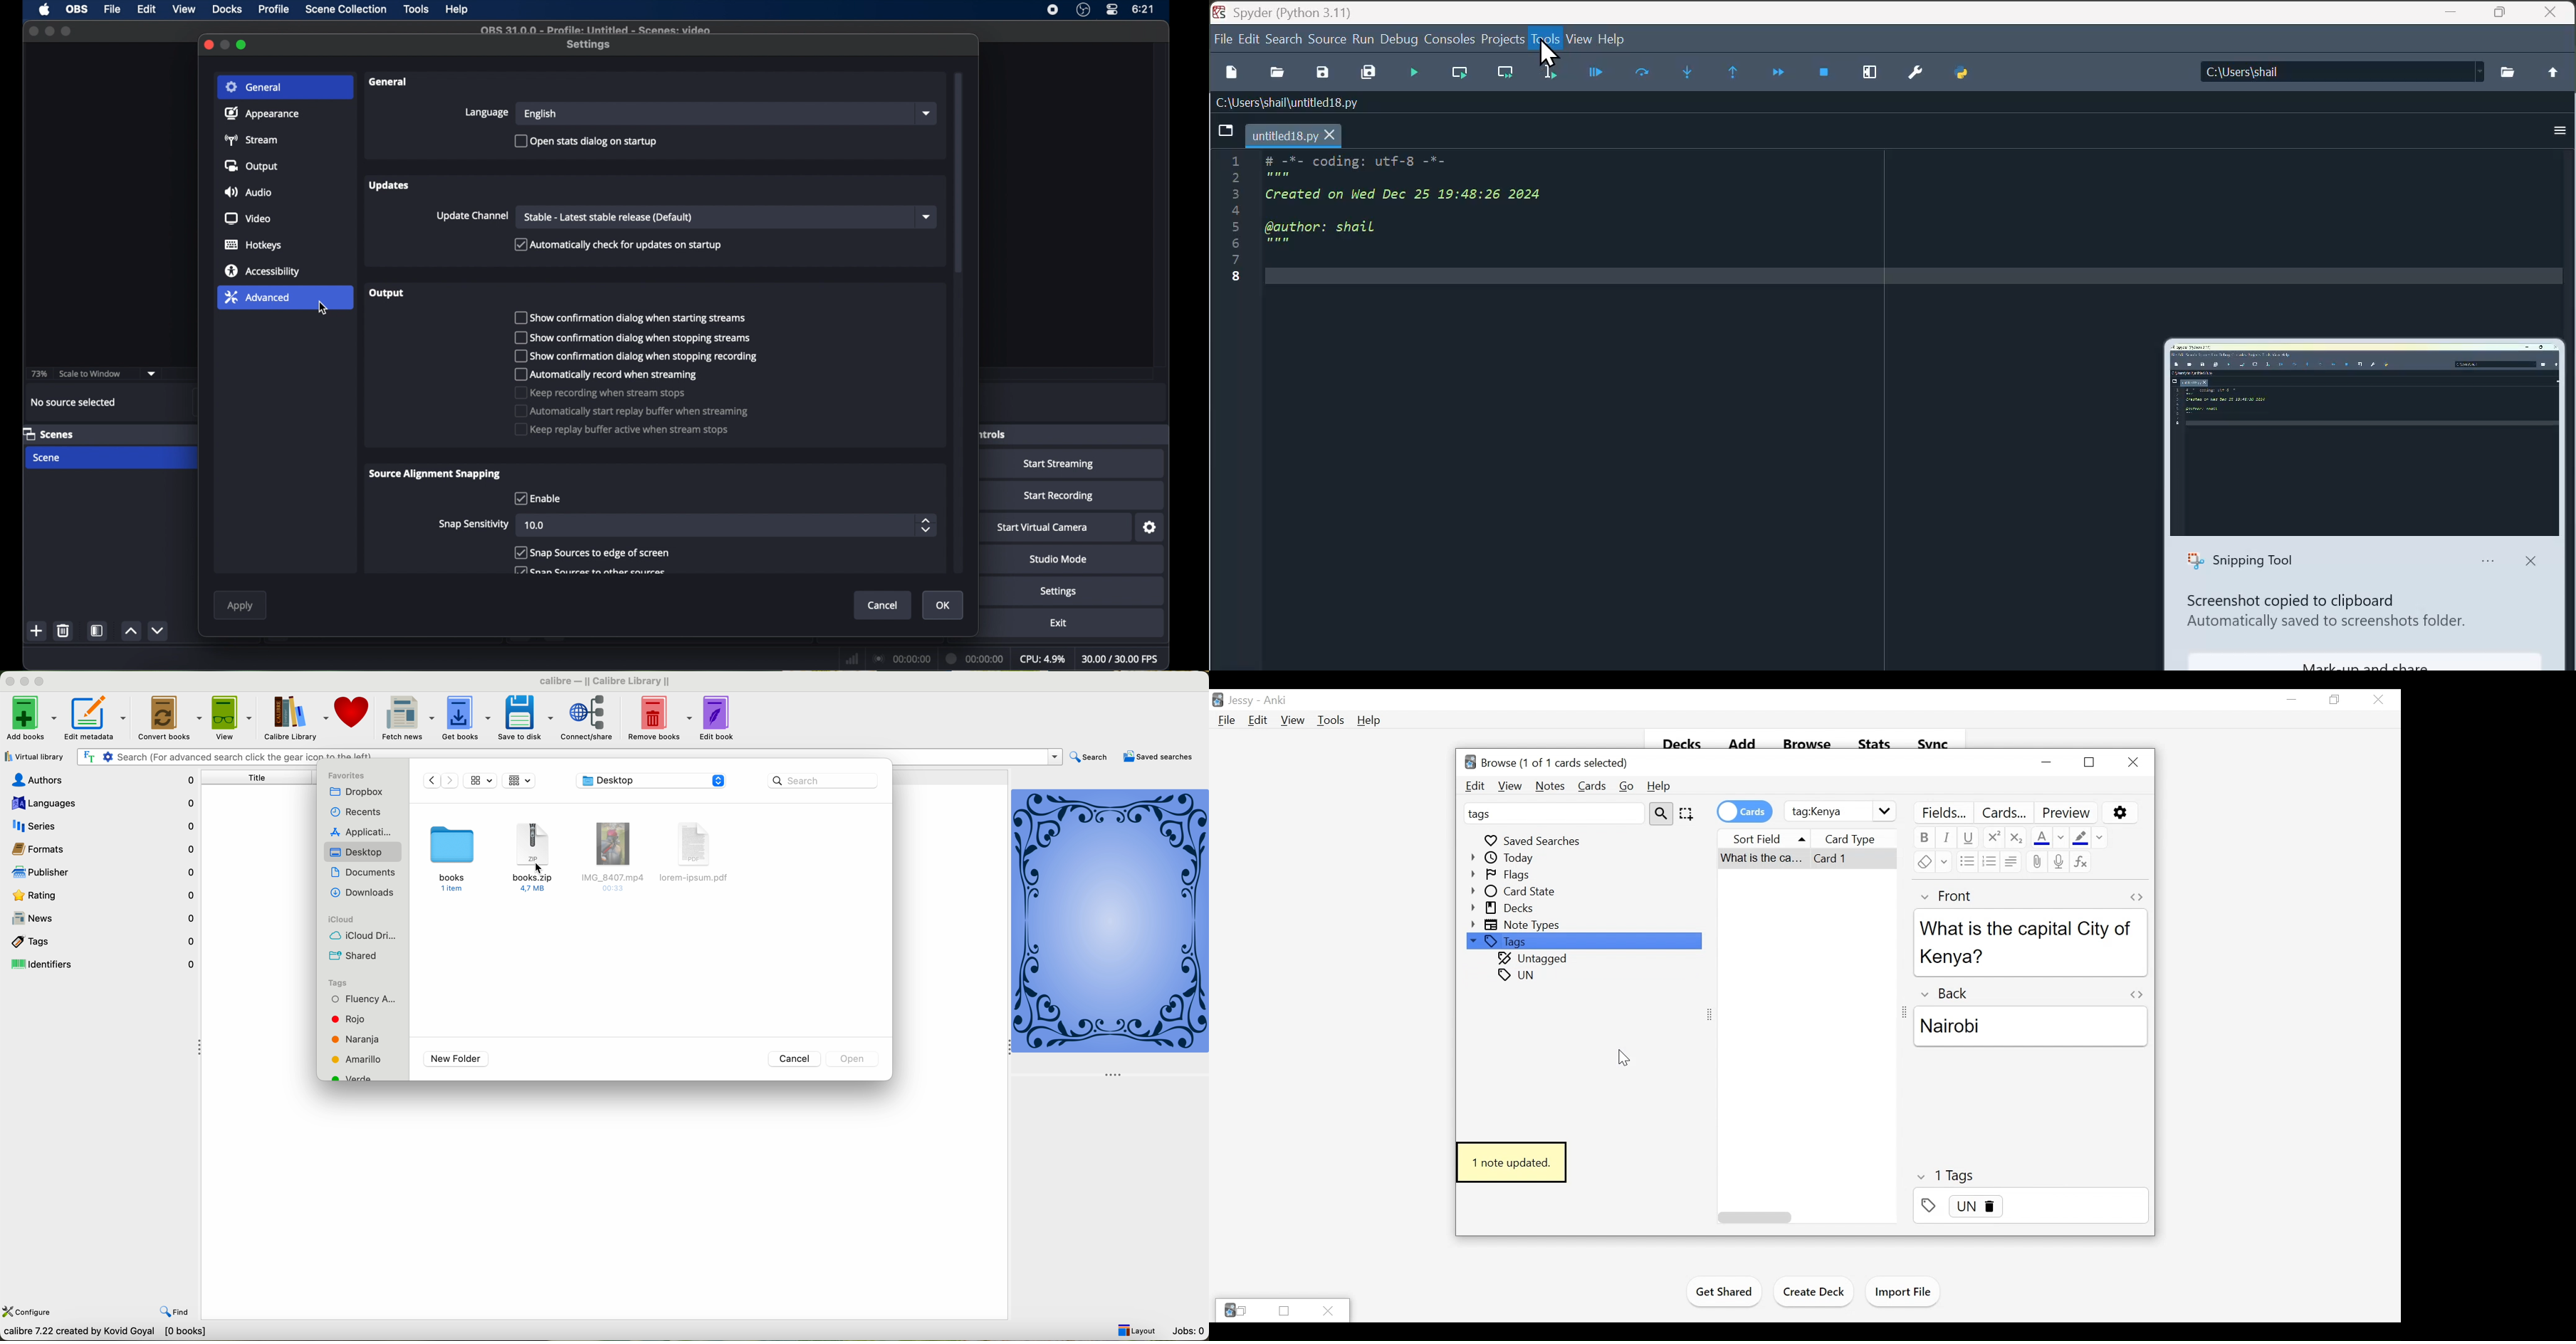 The image size is (2576, 1344). Describe the element at coordinates (1158, 758) in the screenshot. I see `saved searches` at that location.